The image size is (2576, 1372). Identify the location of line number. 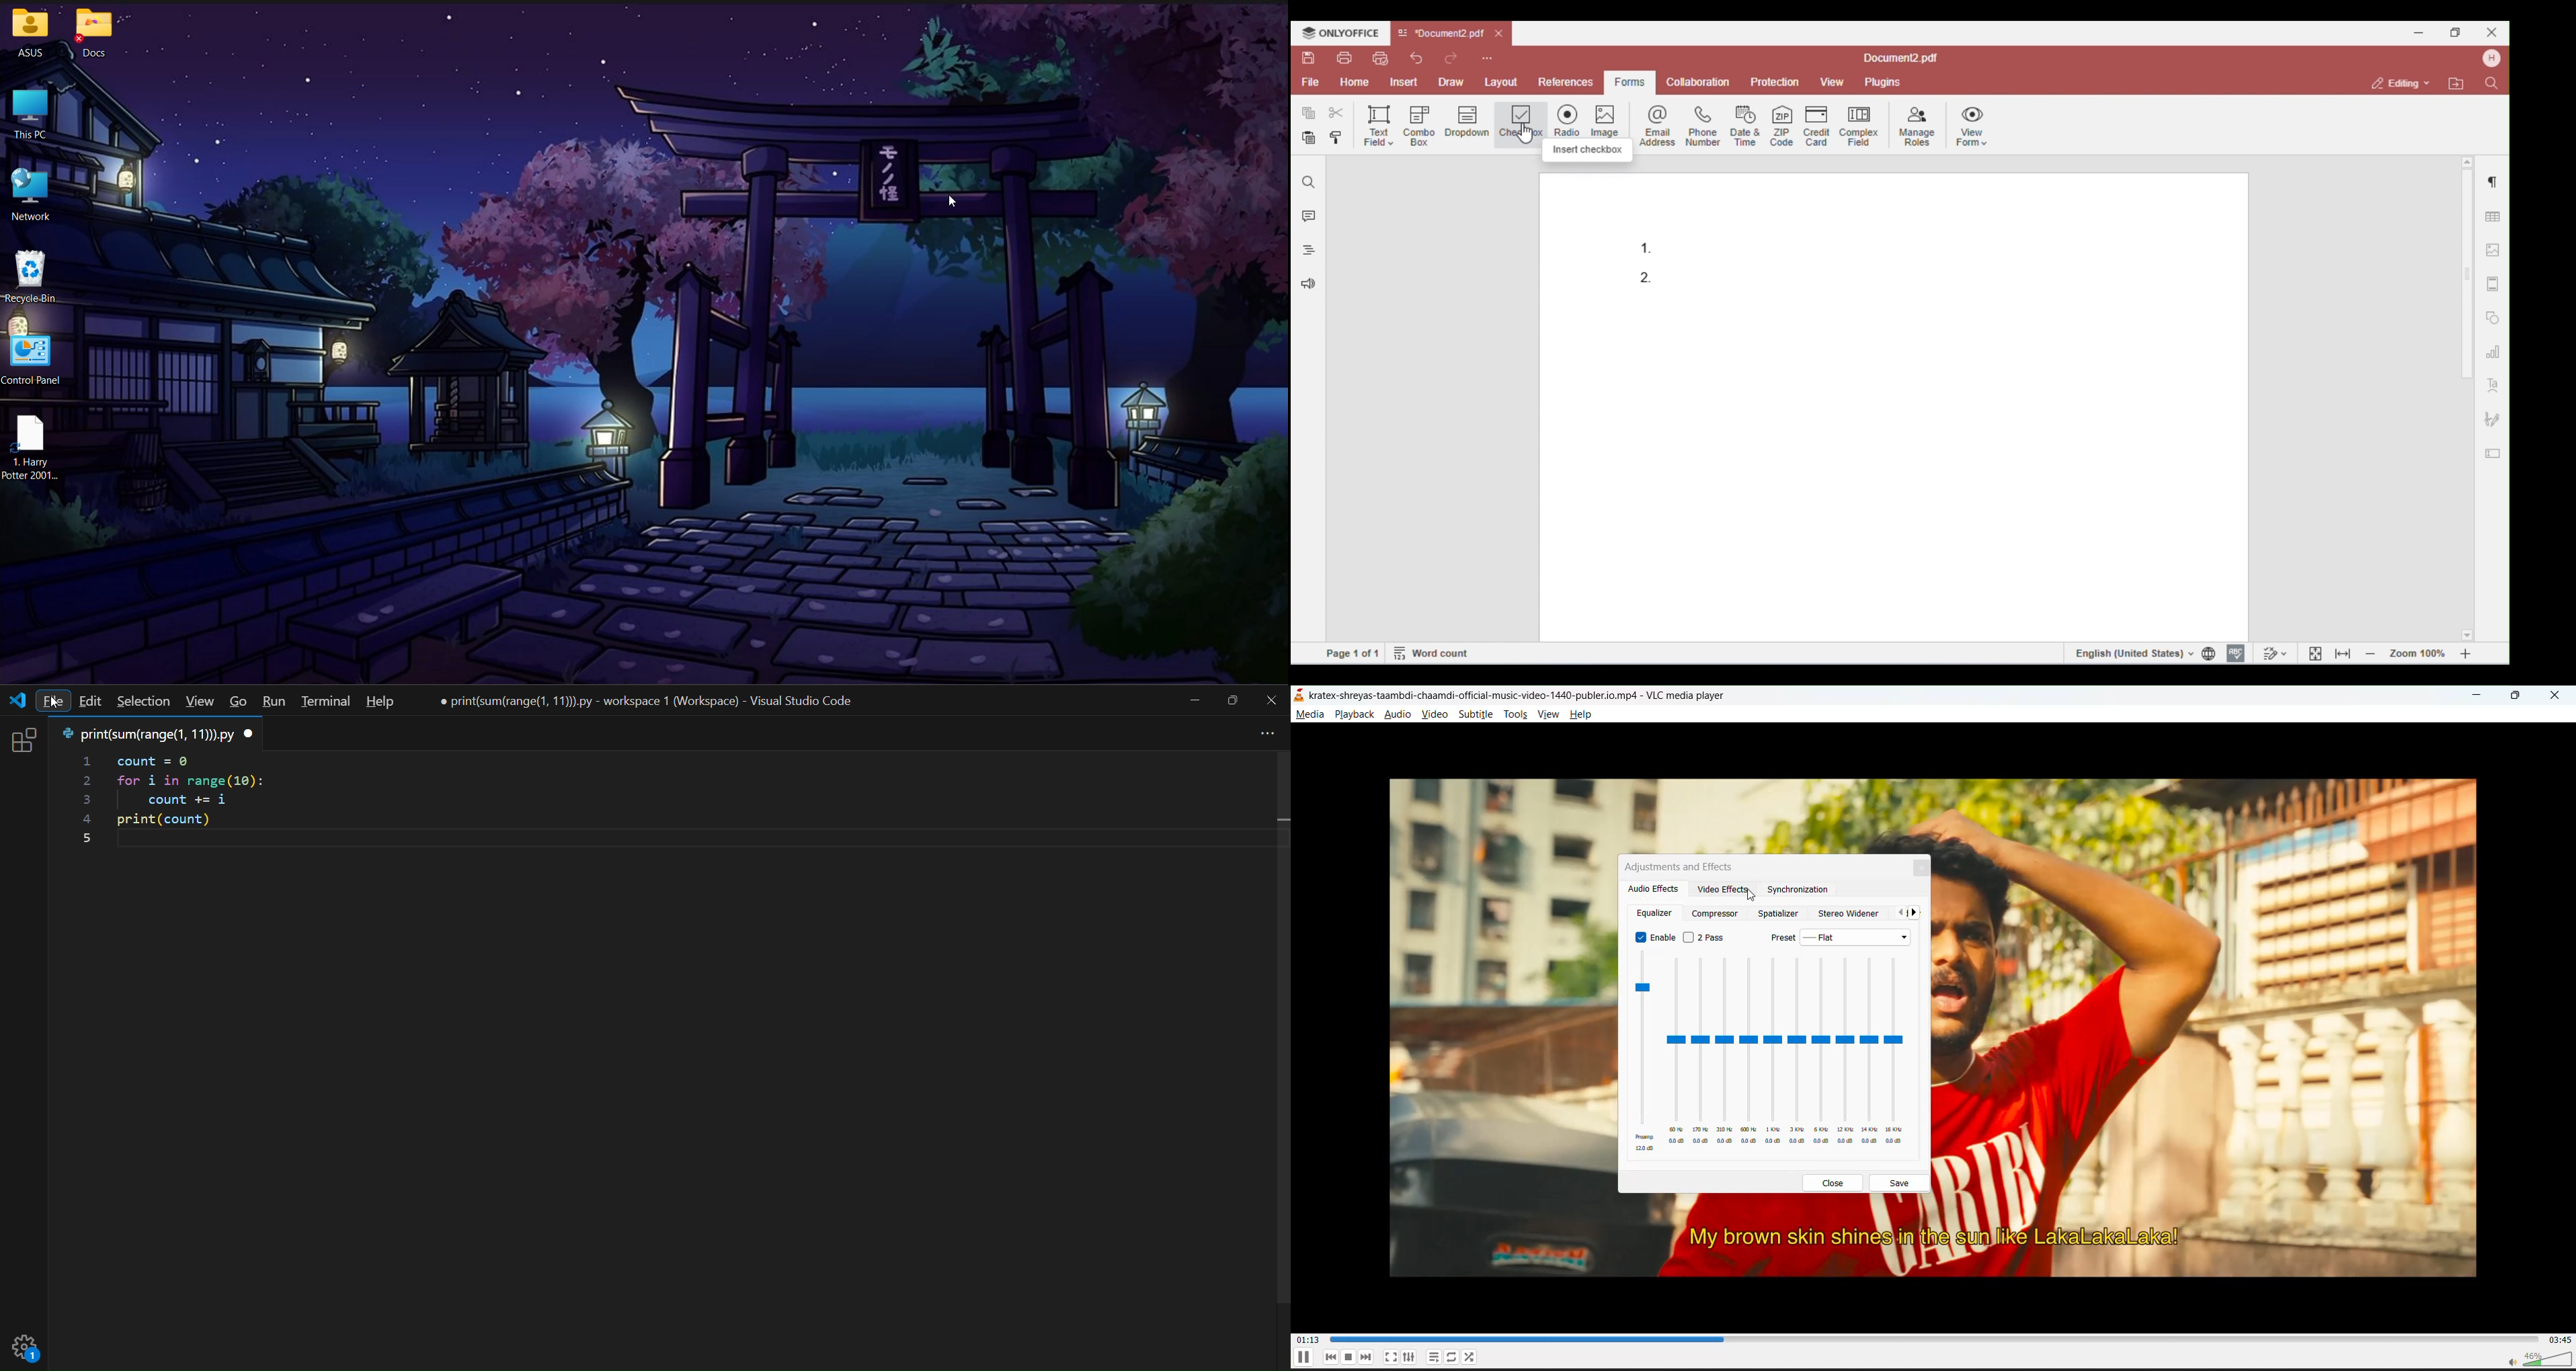
(83, 800).